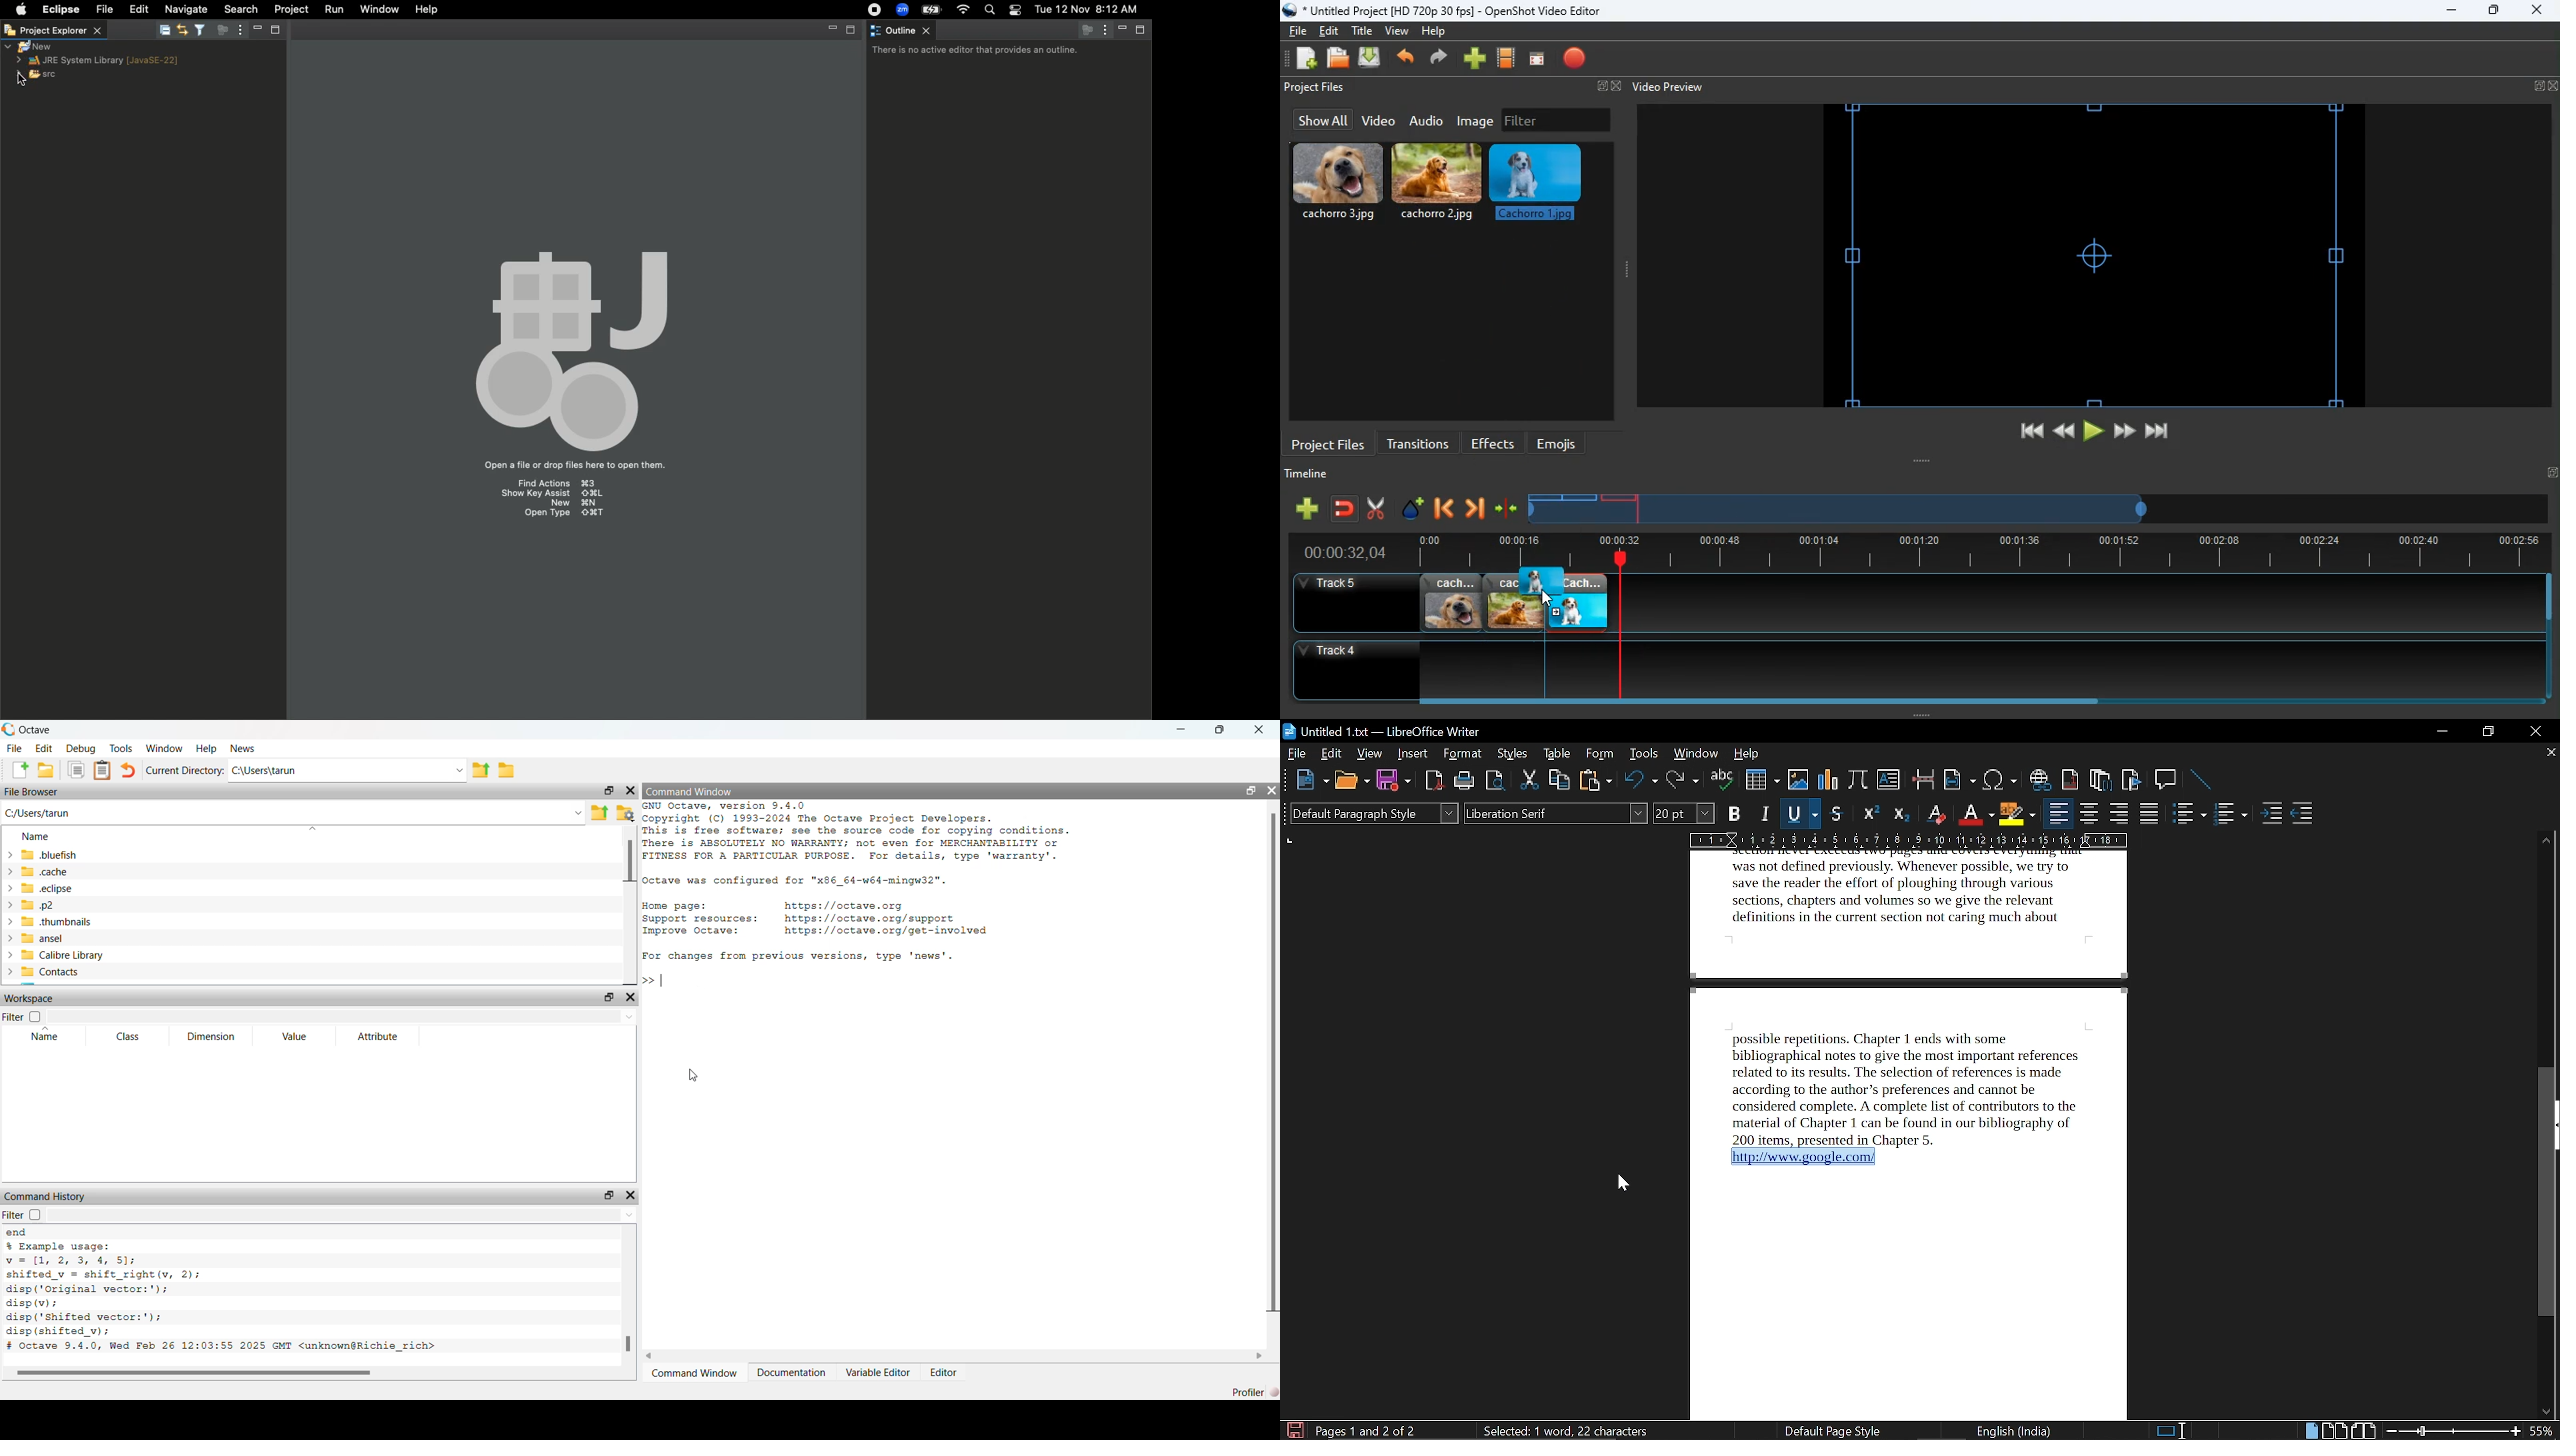 Image resolution: width=2576 pixels, height=1456 pixels. What do you see at coordinates (1723, 781) in the screenshot?
I see `spelling` at bounding box center [1723, 781].